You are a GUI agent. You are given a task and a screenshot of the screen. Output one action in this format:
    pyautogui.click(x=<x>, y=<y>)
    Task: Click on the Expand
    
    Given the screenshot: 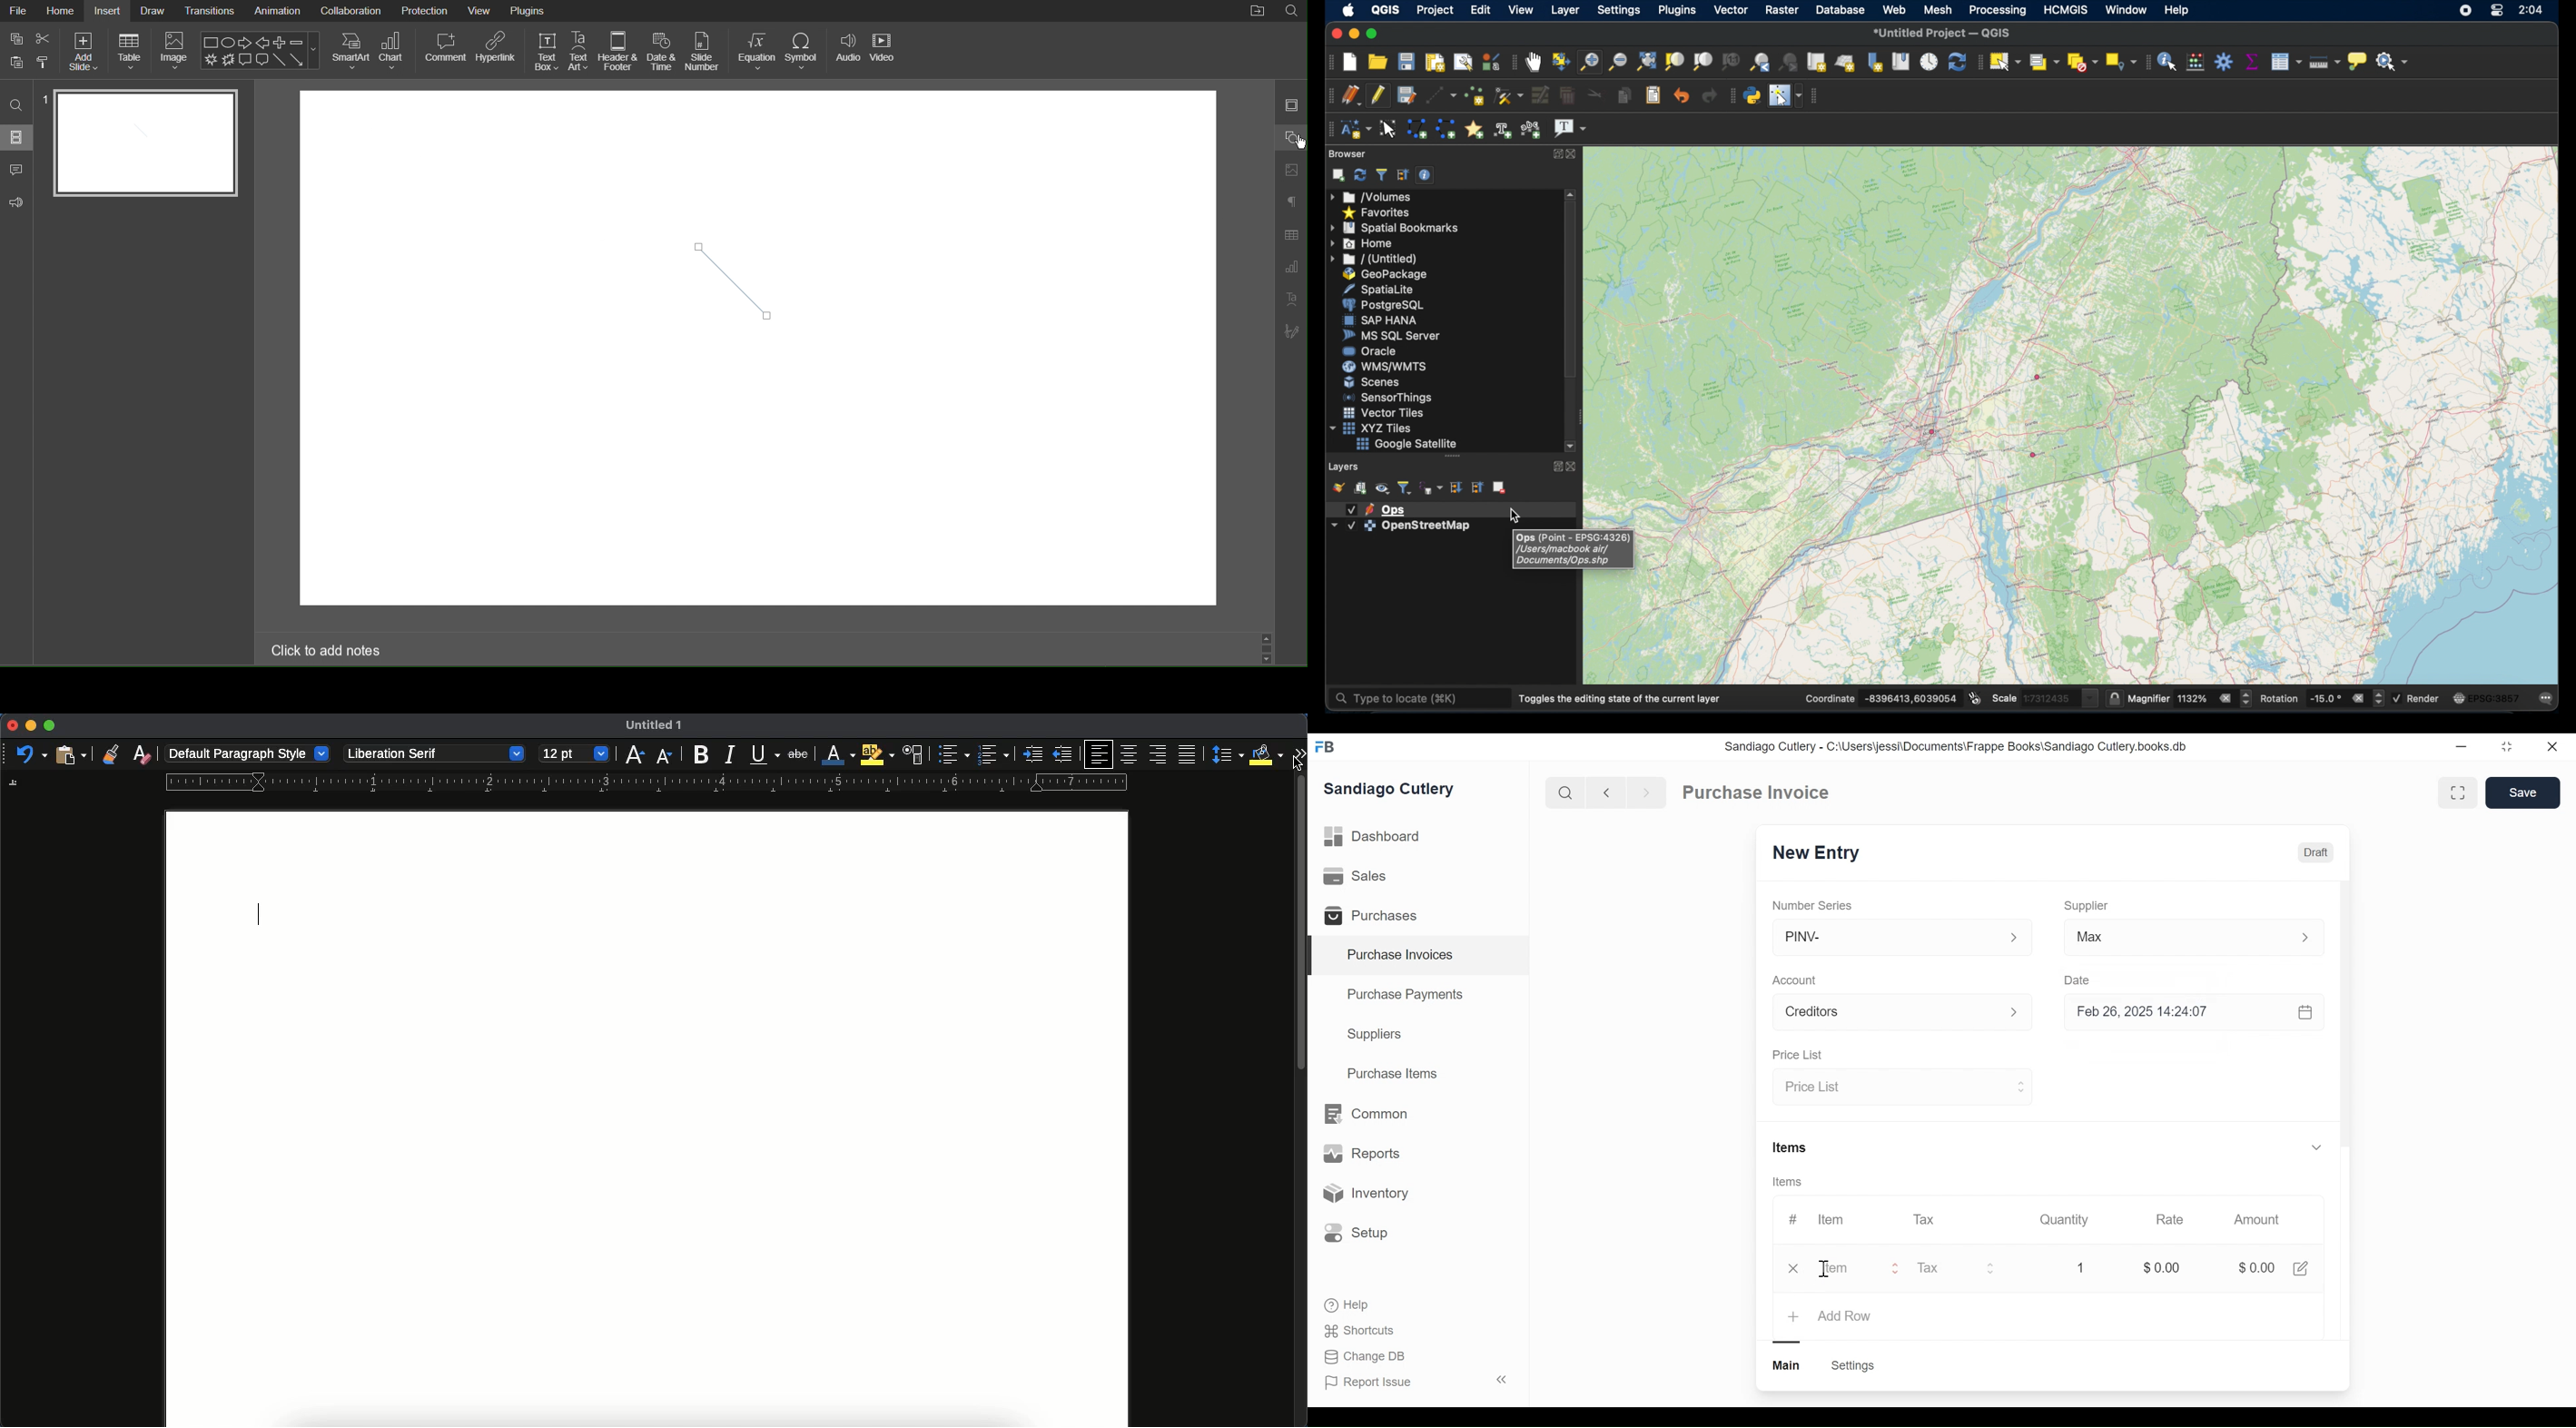 What is the action you would take?
    pyautogui.click(x=2313, y=937)
    